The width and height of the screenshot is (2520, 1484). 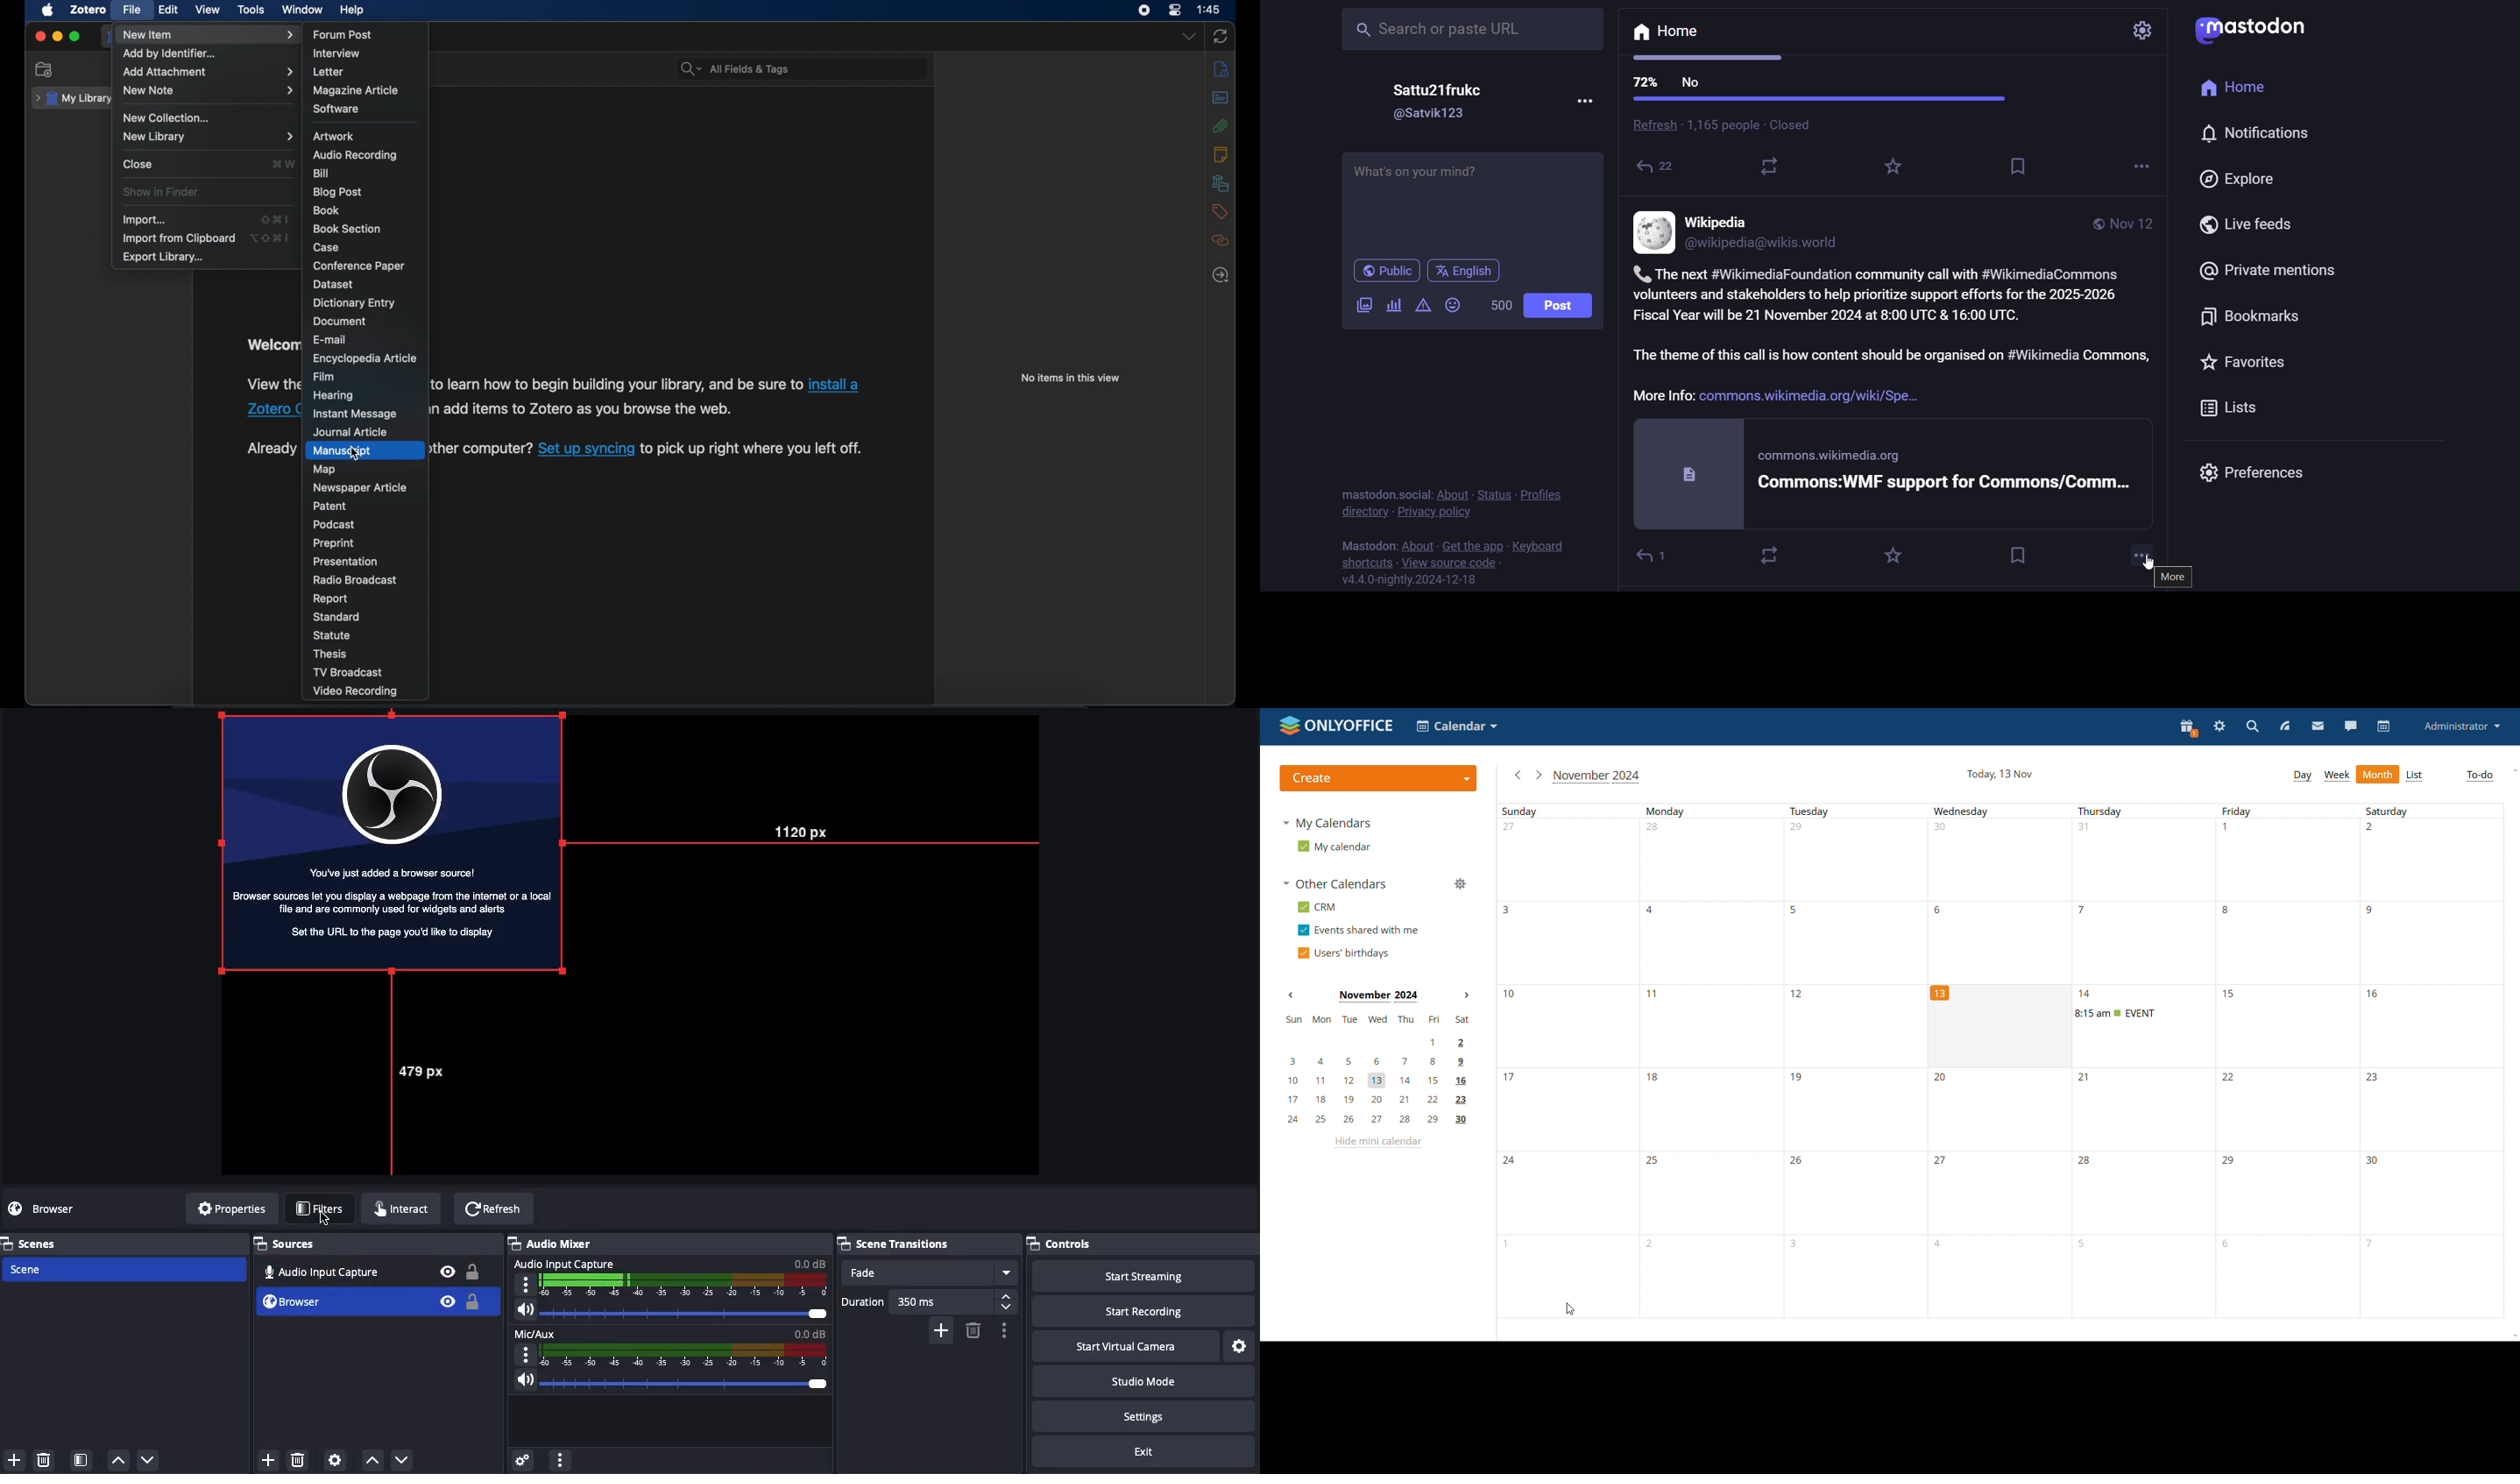 What do you see at coordinates (45, 1461) in the screenshot?
I see `Delete` at bounding box center [45, 1461].